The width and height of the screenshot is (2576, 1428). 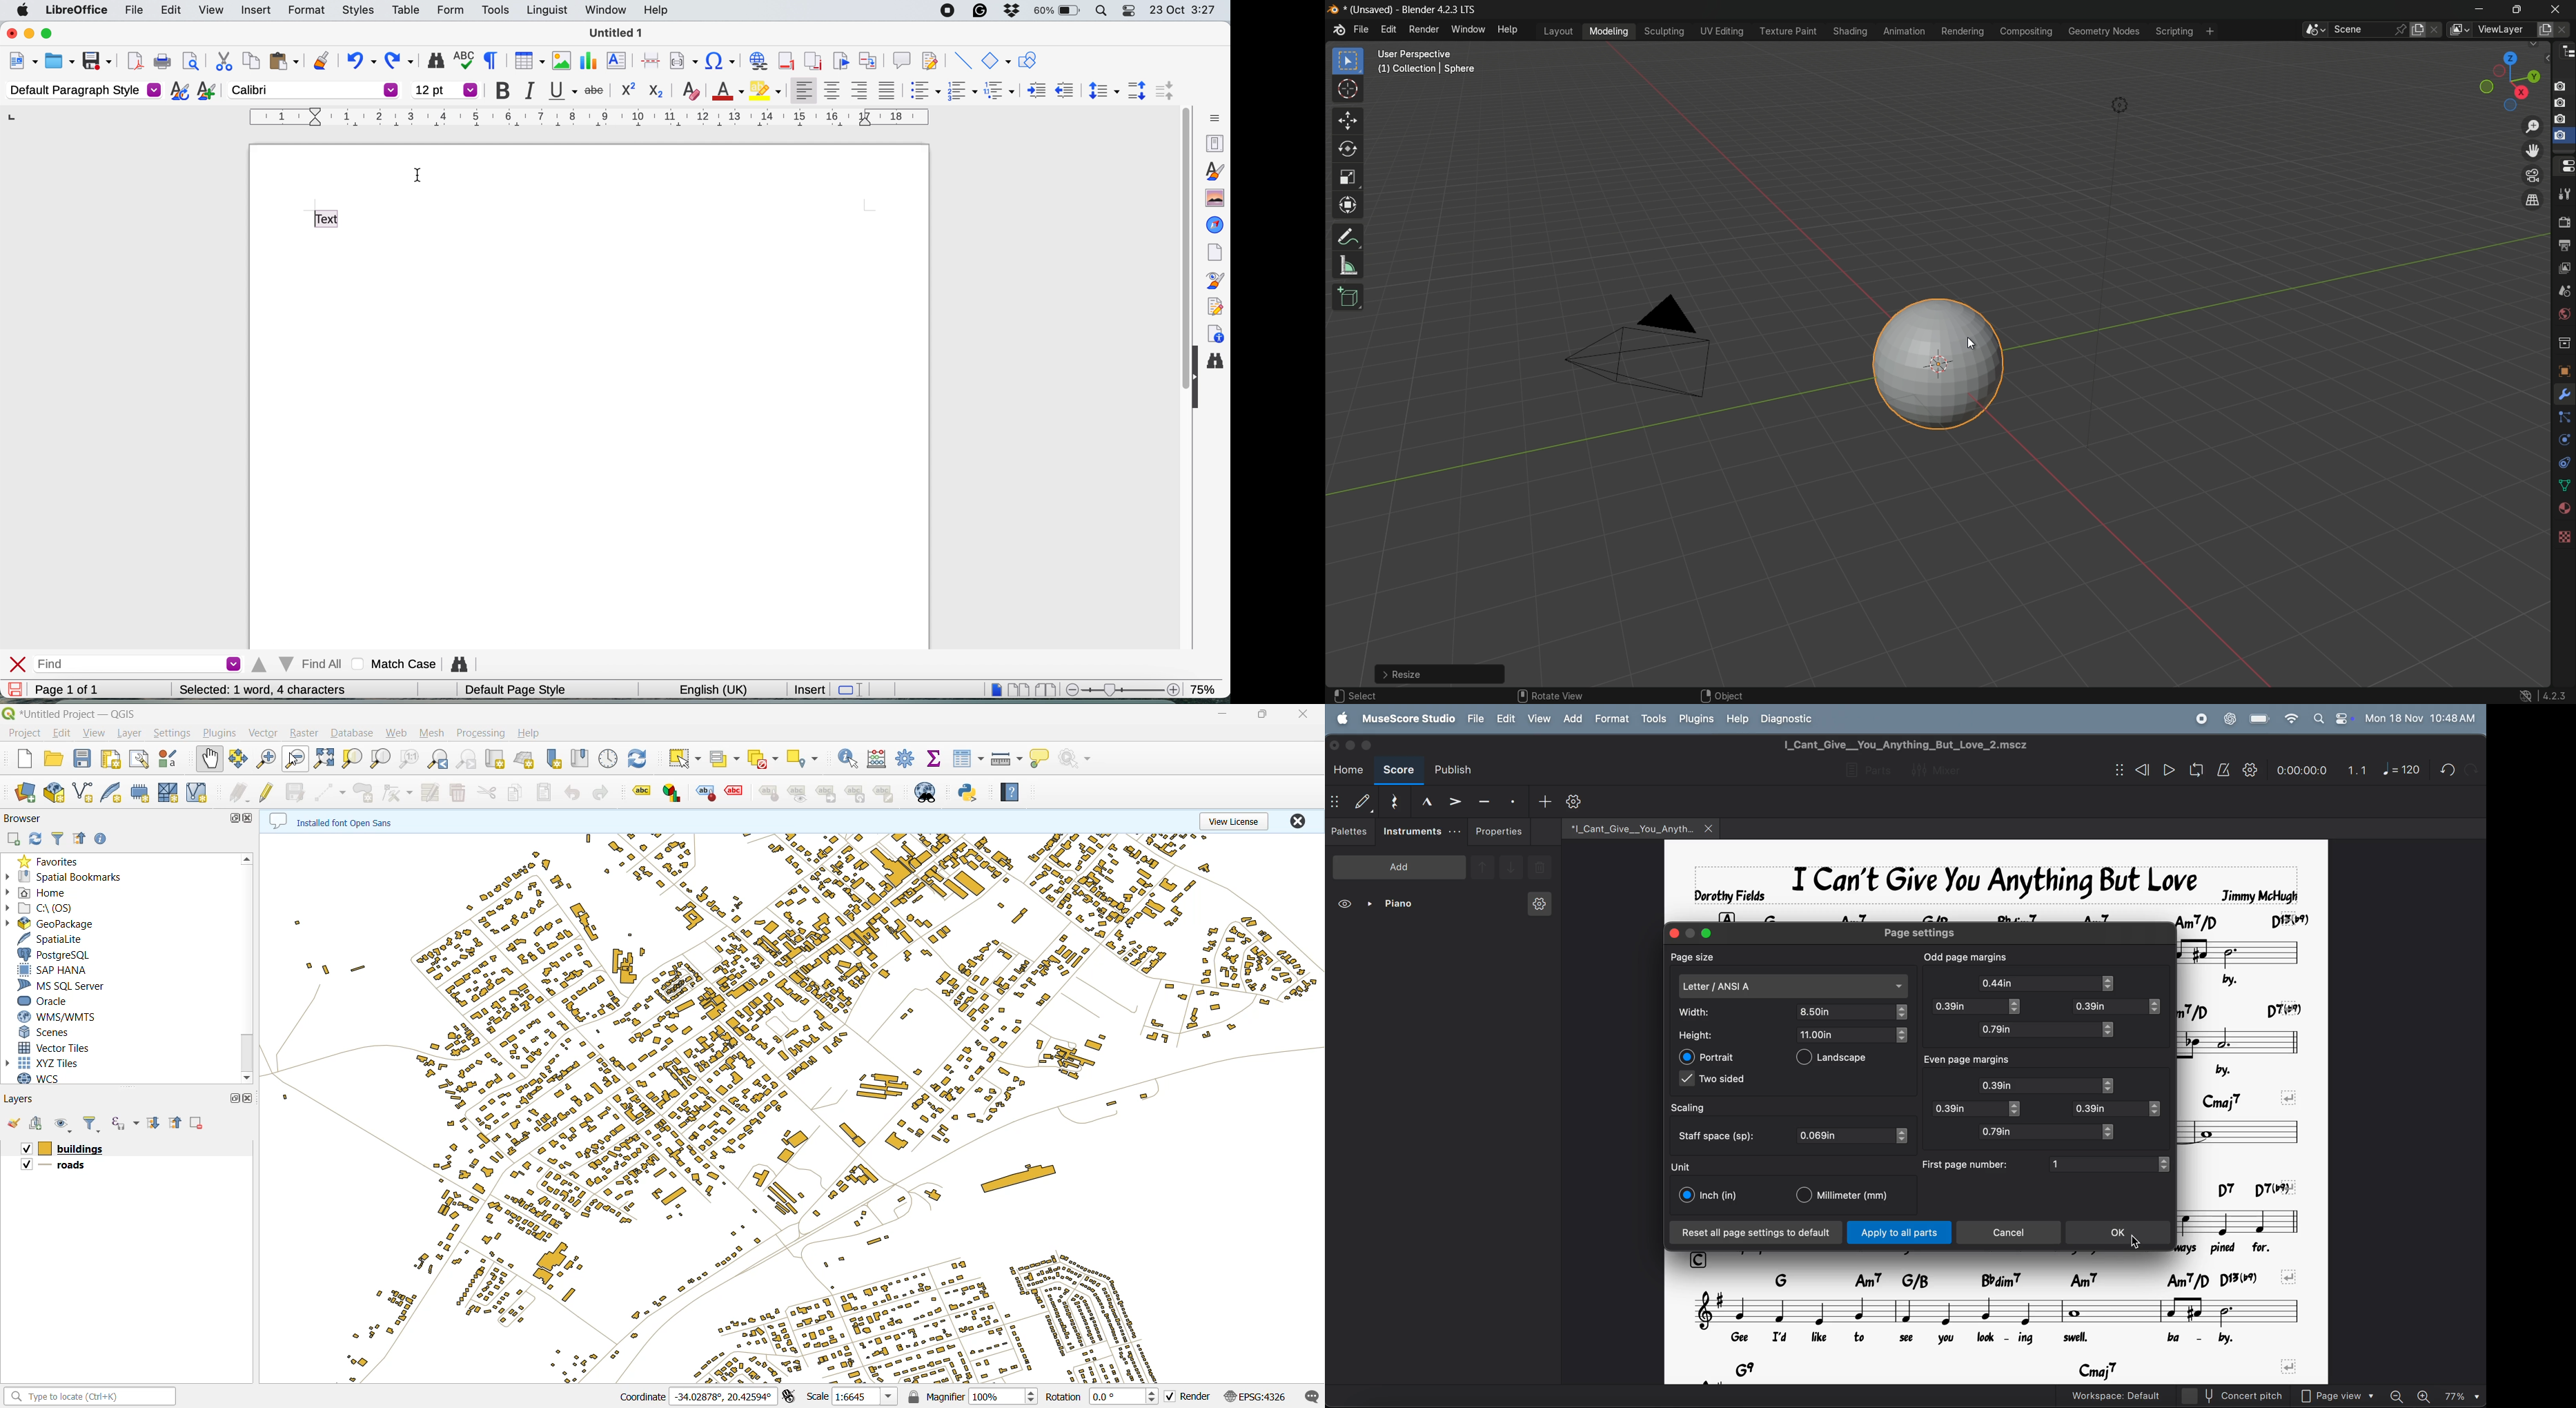 I want to click on view, so click(x=212, y=9).